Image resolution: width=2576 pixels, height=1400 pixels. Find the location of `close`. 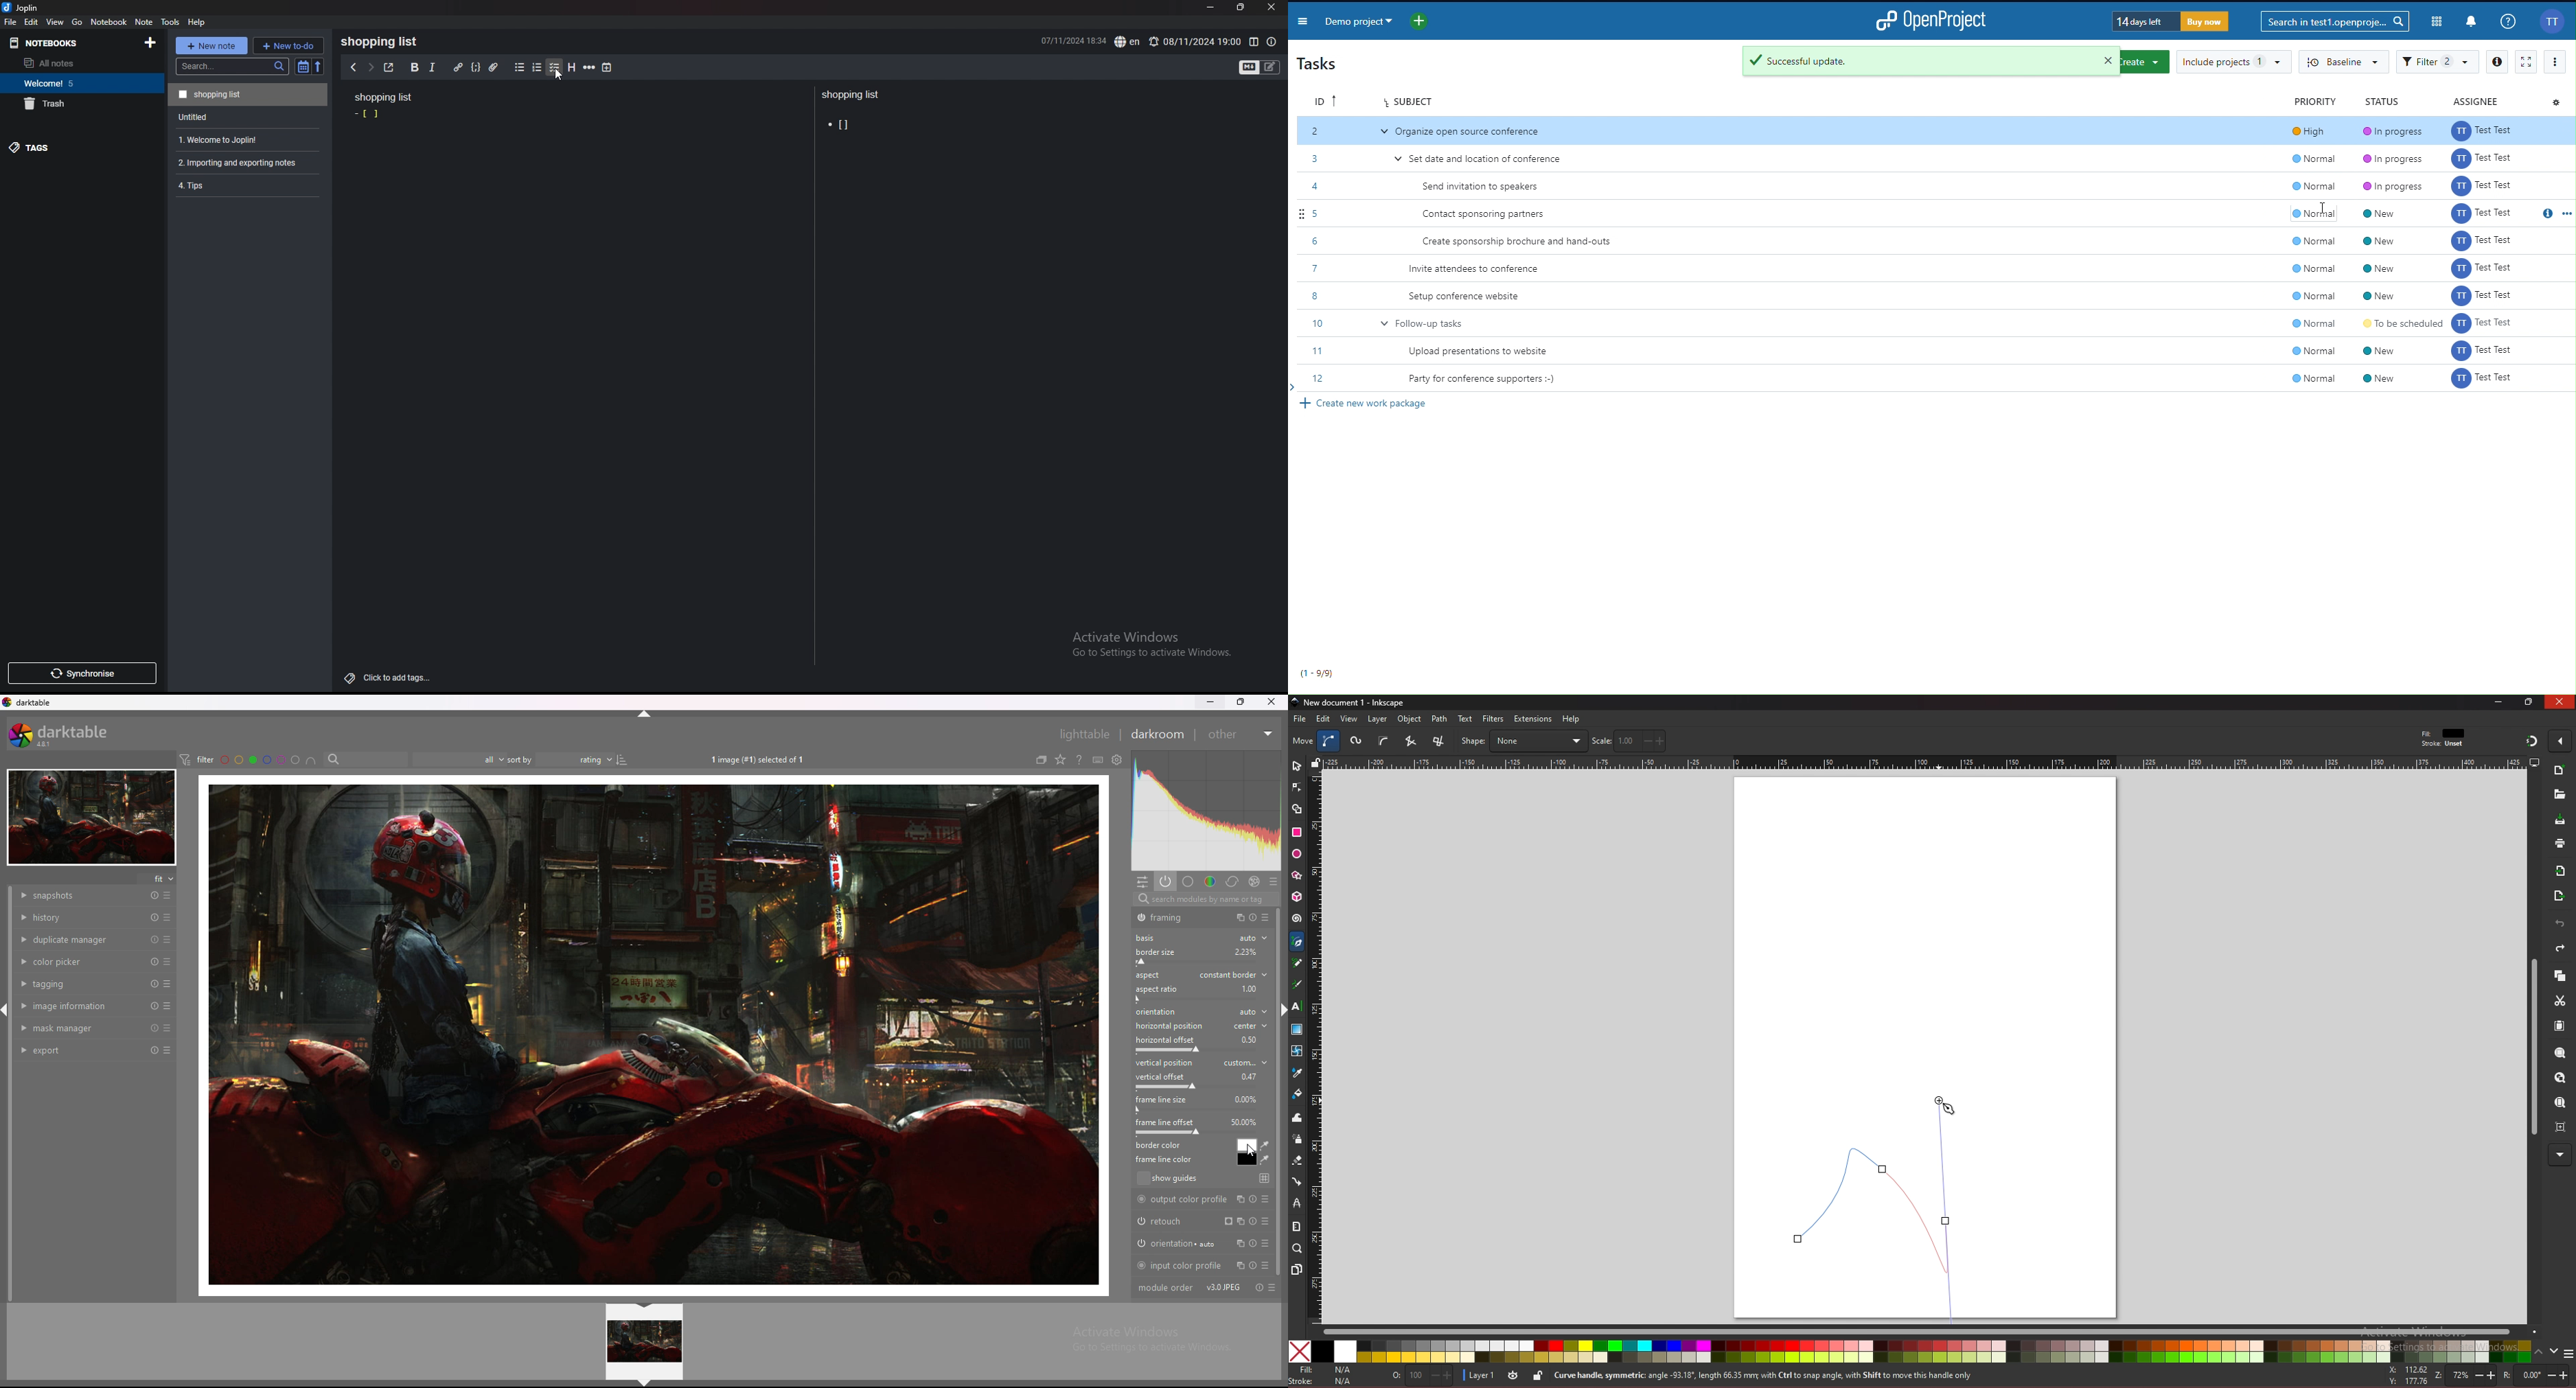

close is located at coordinates (1271, 7).